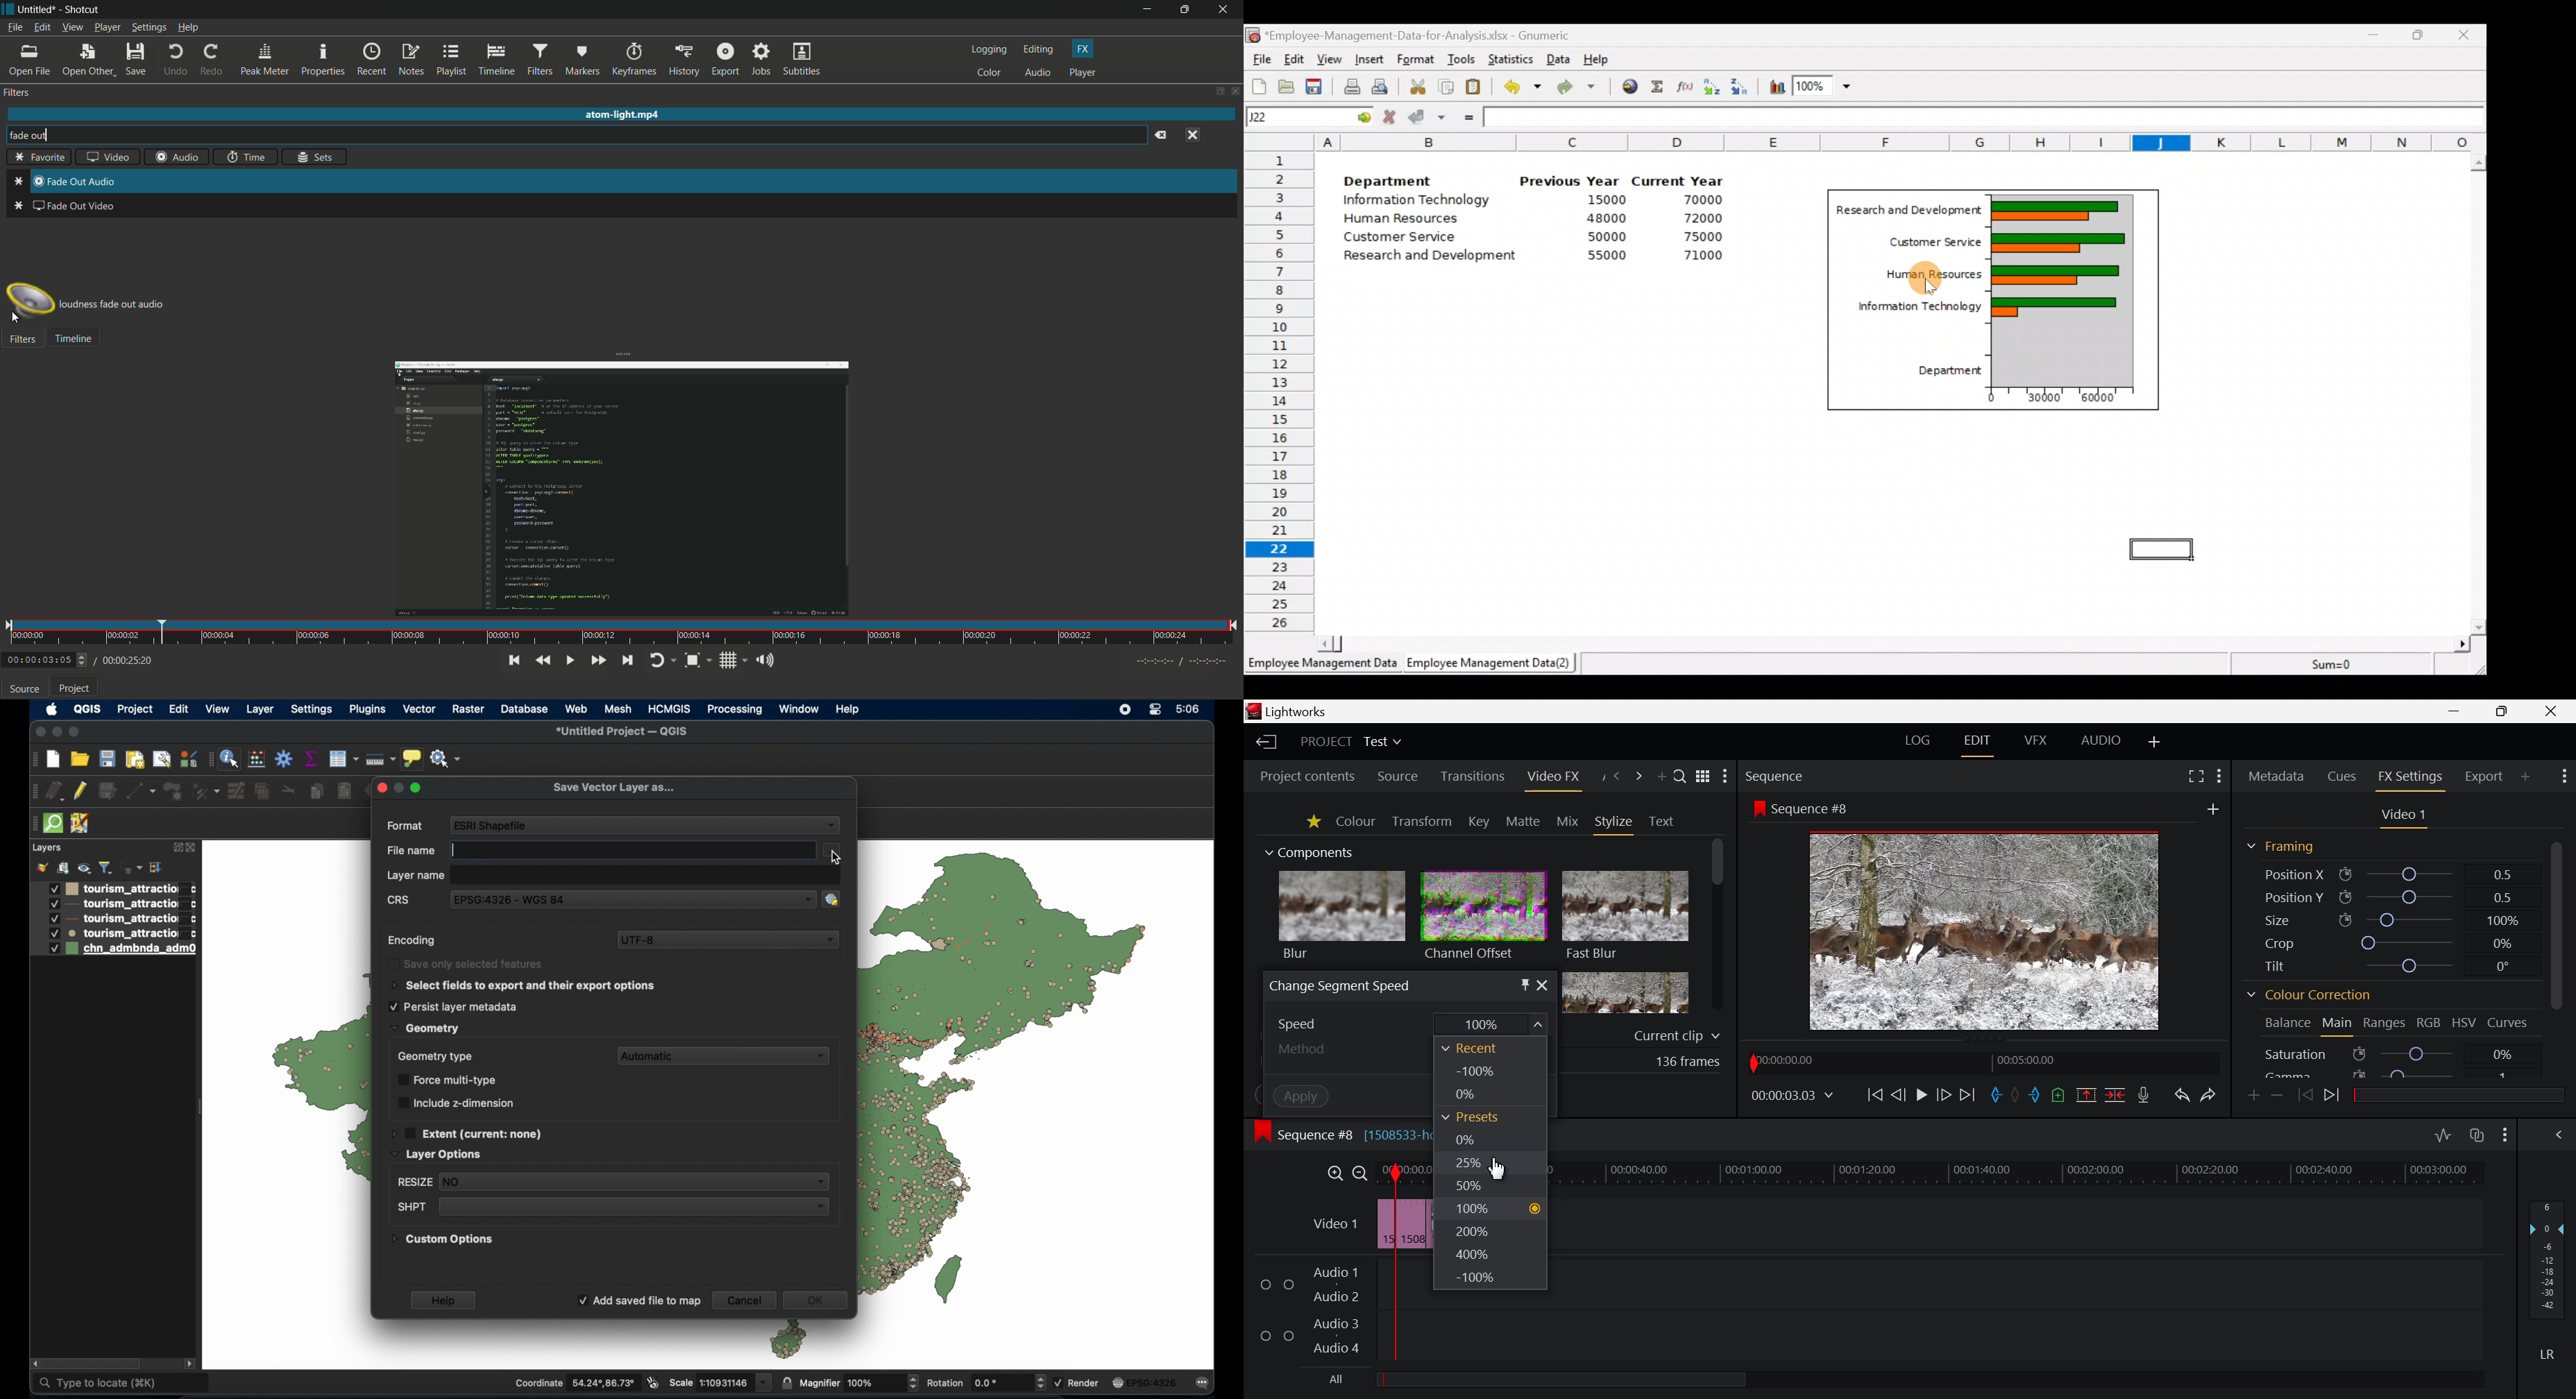 This screenshot has height=1400, width=2576. Describe the element at coordinates (2398, 1052) in the screenshot. I see `Saturation` at that location.